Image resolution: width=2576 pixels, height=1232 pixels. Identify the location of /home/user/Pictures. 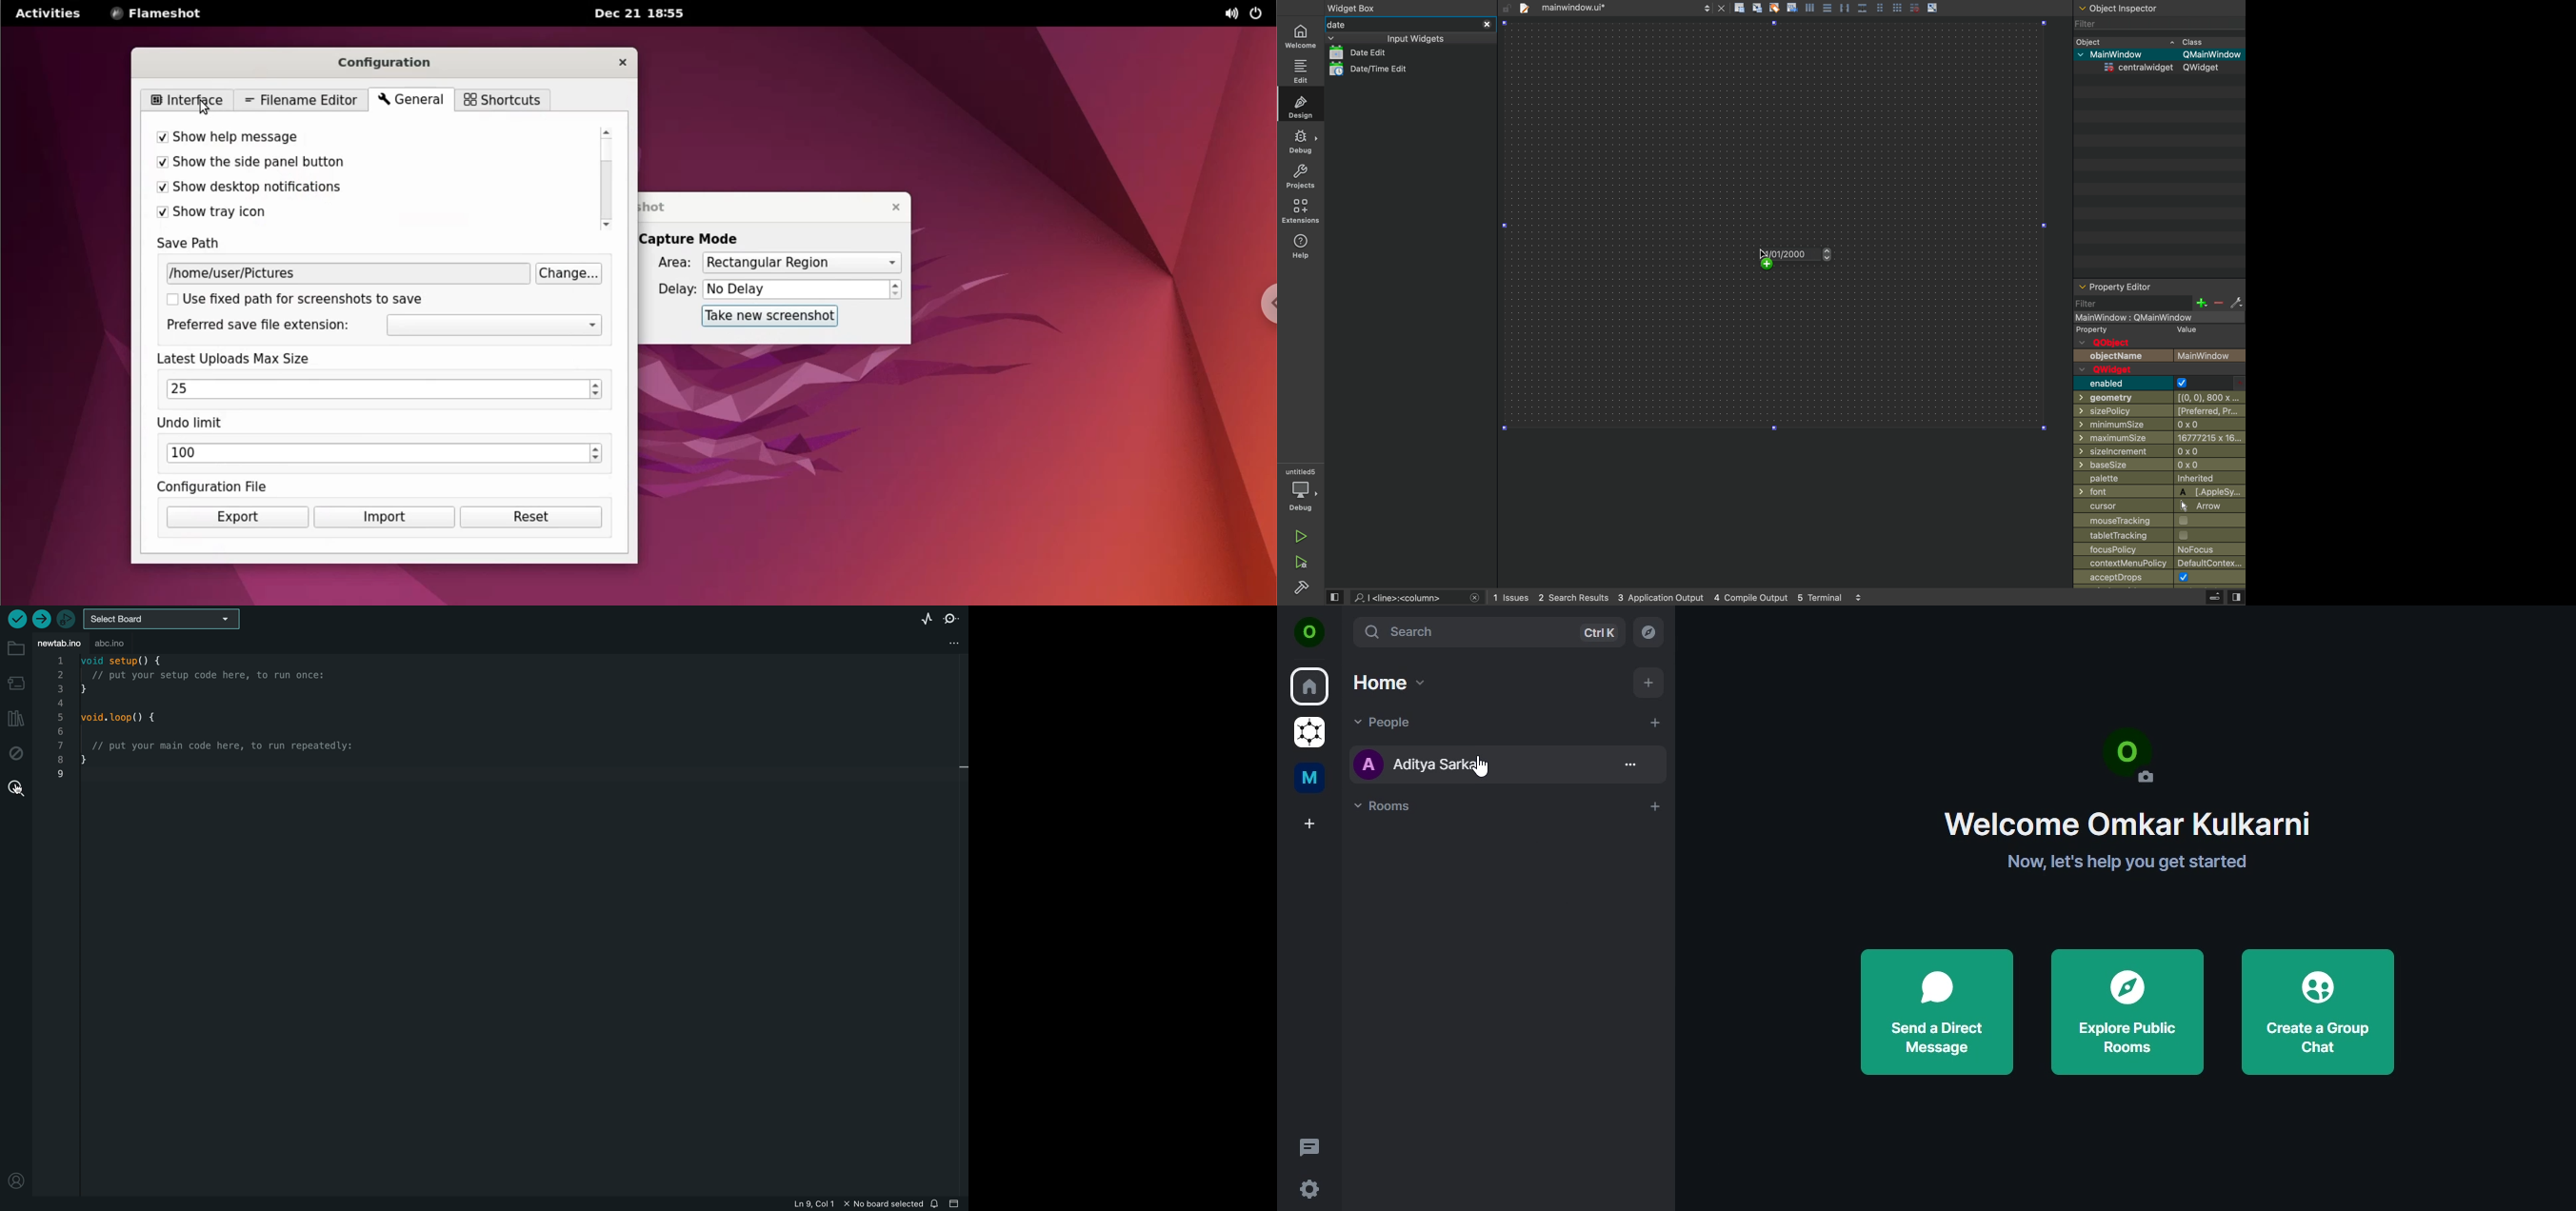
(276, 274).